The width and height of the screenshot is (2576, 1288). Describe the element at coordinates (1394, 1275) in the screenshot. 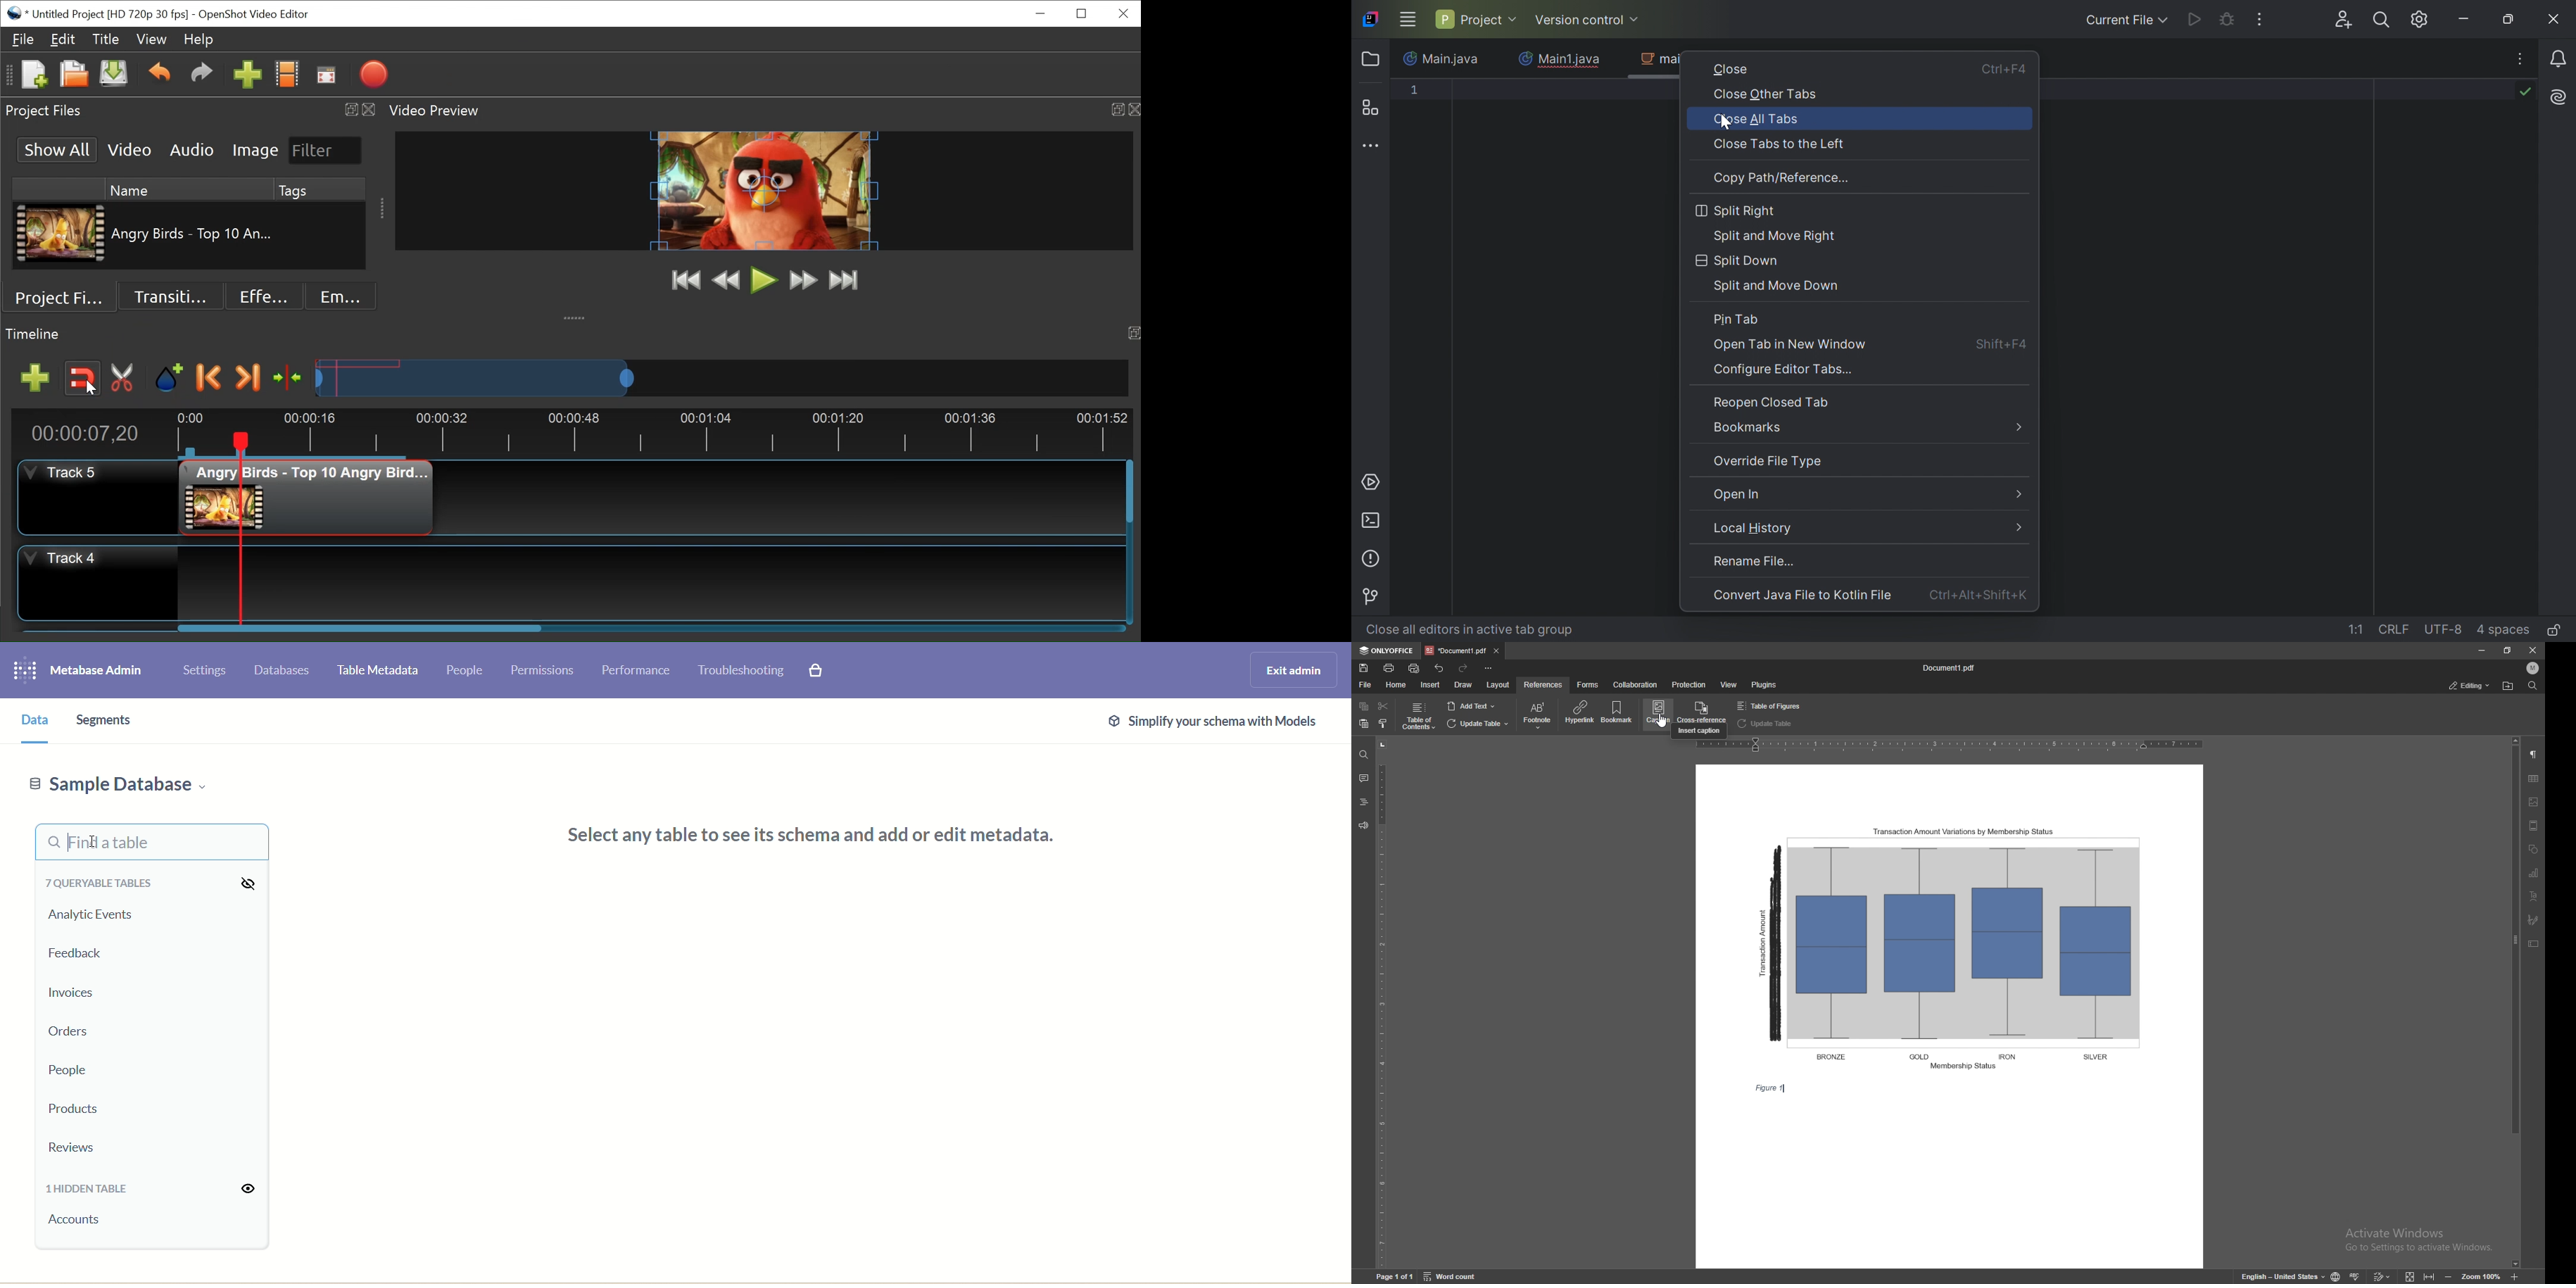

I see `page` at that location.